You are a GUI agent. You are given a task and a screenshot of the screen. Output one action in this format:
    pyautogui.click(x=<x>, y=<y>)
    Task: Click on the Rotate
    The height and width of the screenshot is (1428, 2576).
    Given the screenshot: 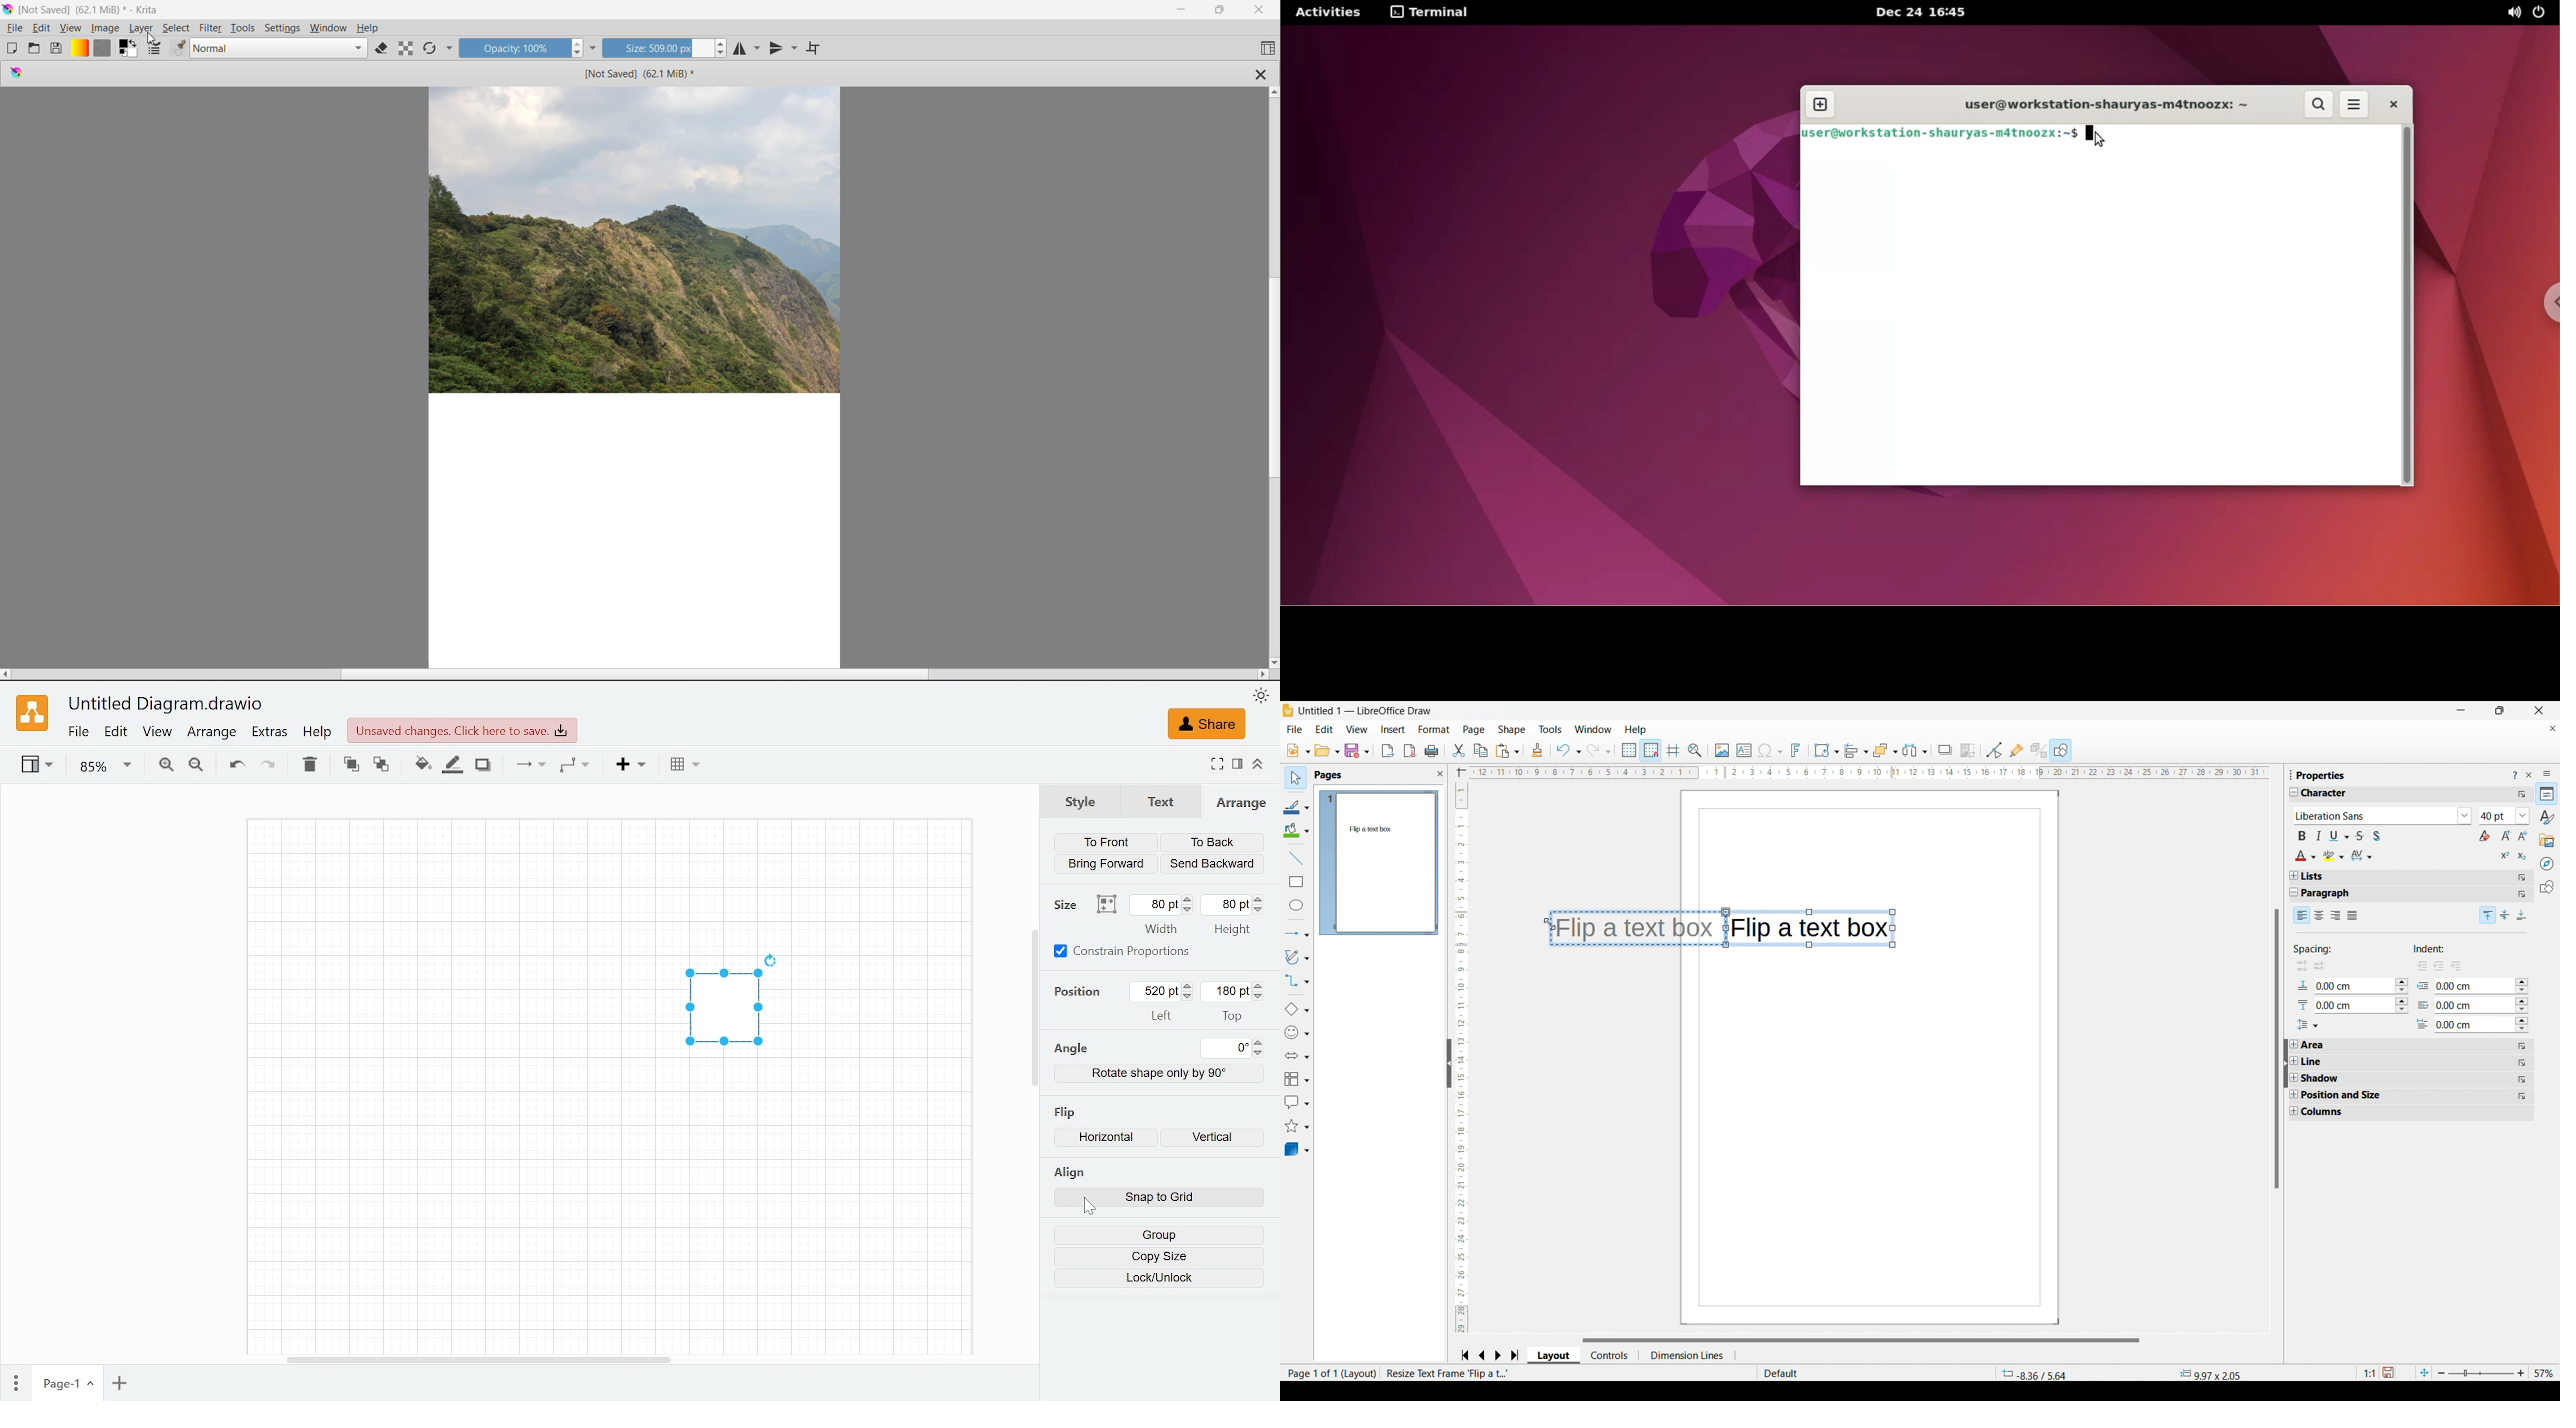 What is the action you would take?
    pyautogui.click(x=779, y=957)
    